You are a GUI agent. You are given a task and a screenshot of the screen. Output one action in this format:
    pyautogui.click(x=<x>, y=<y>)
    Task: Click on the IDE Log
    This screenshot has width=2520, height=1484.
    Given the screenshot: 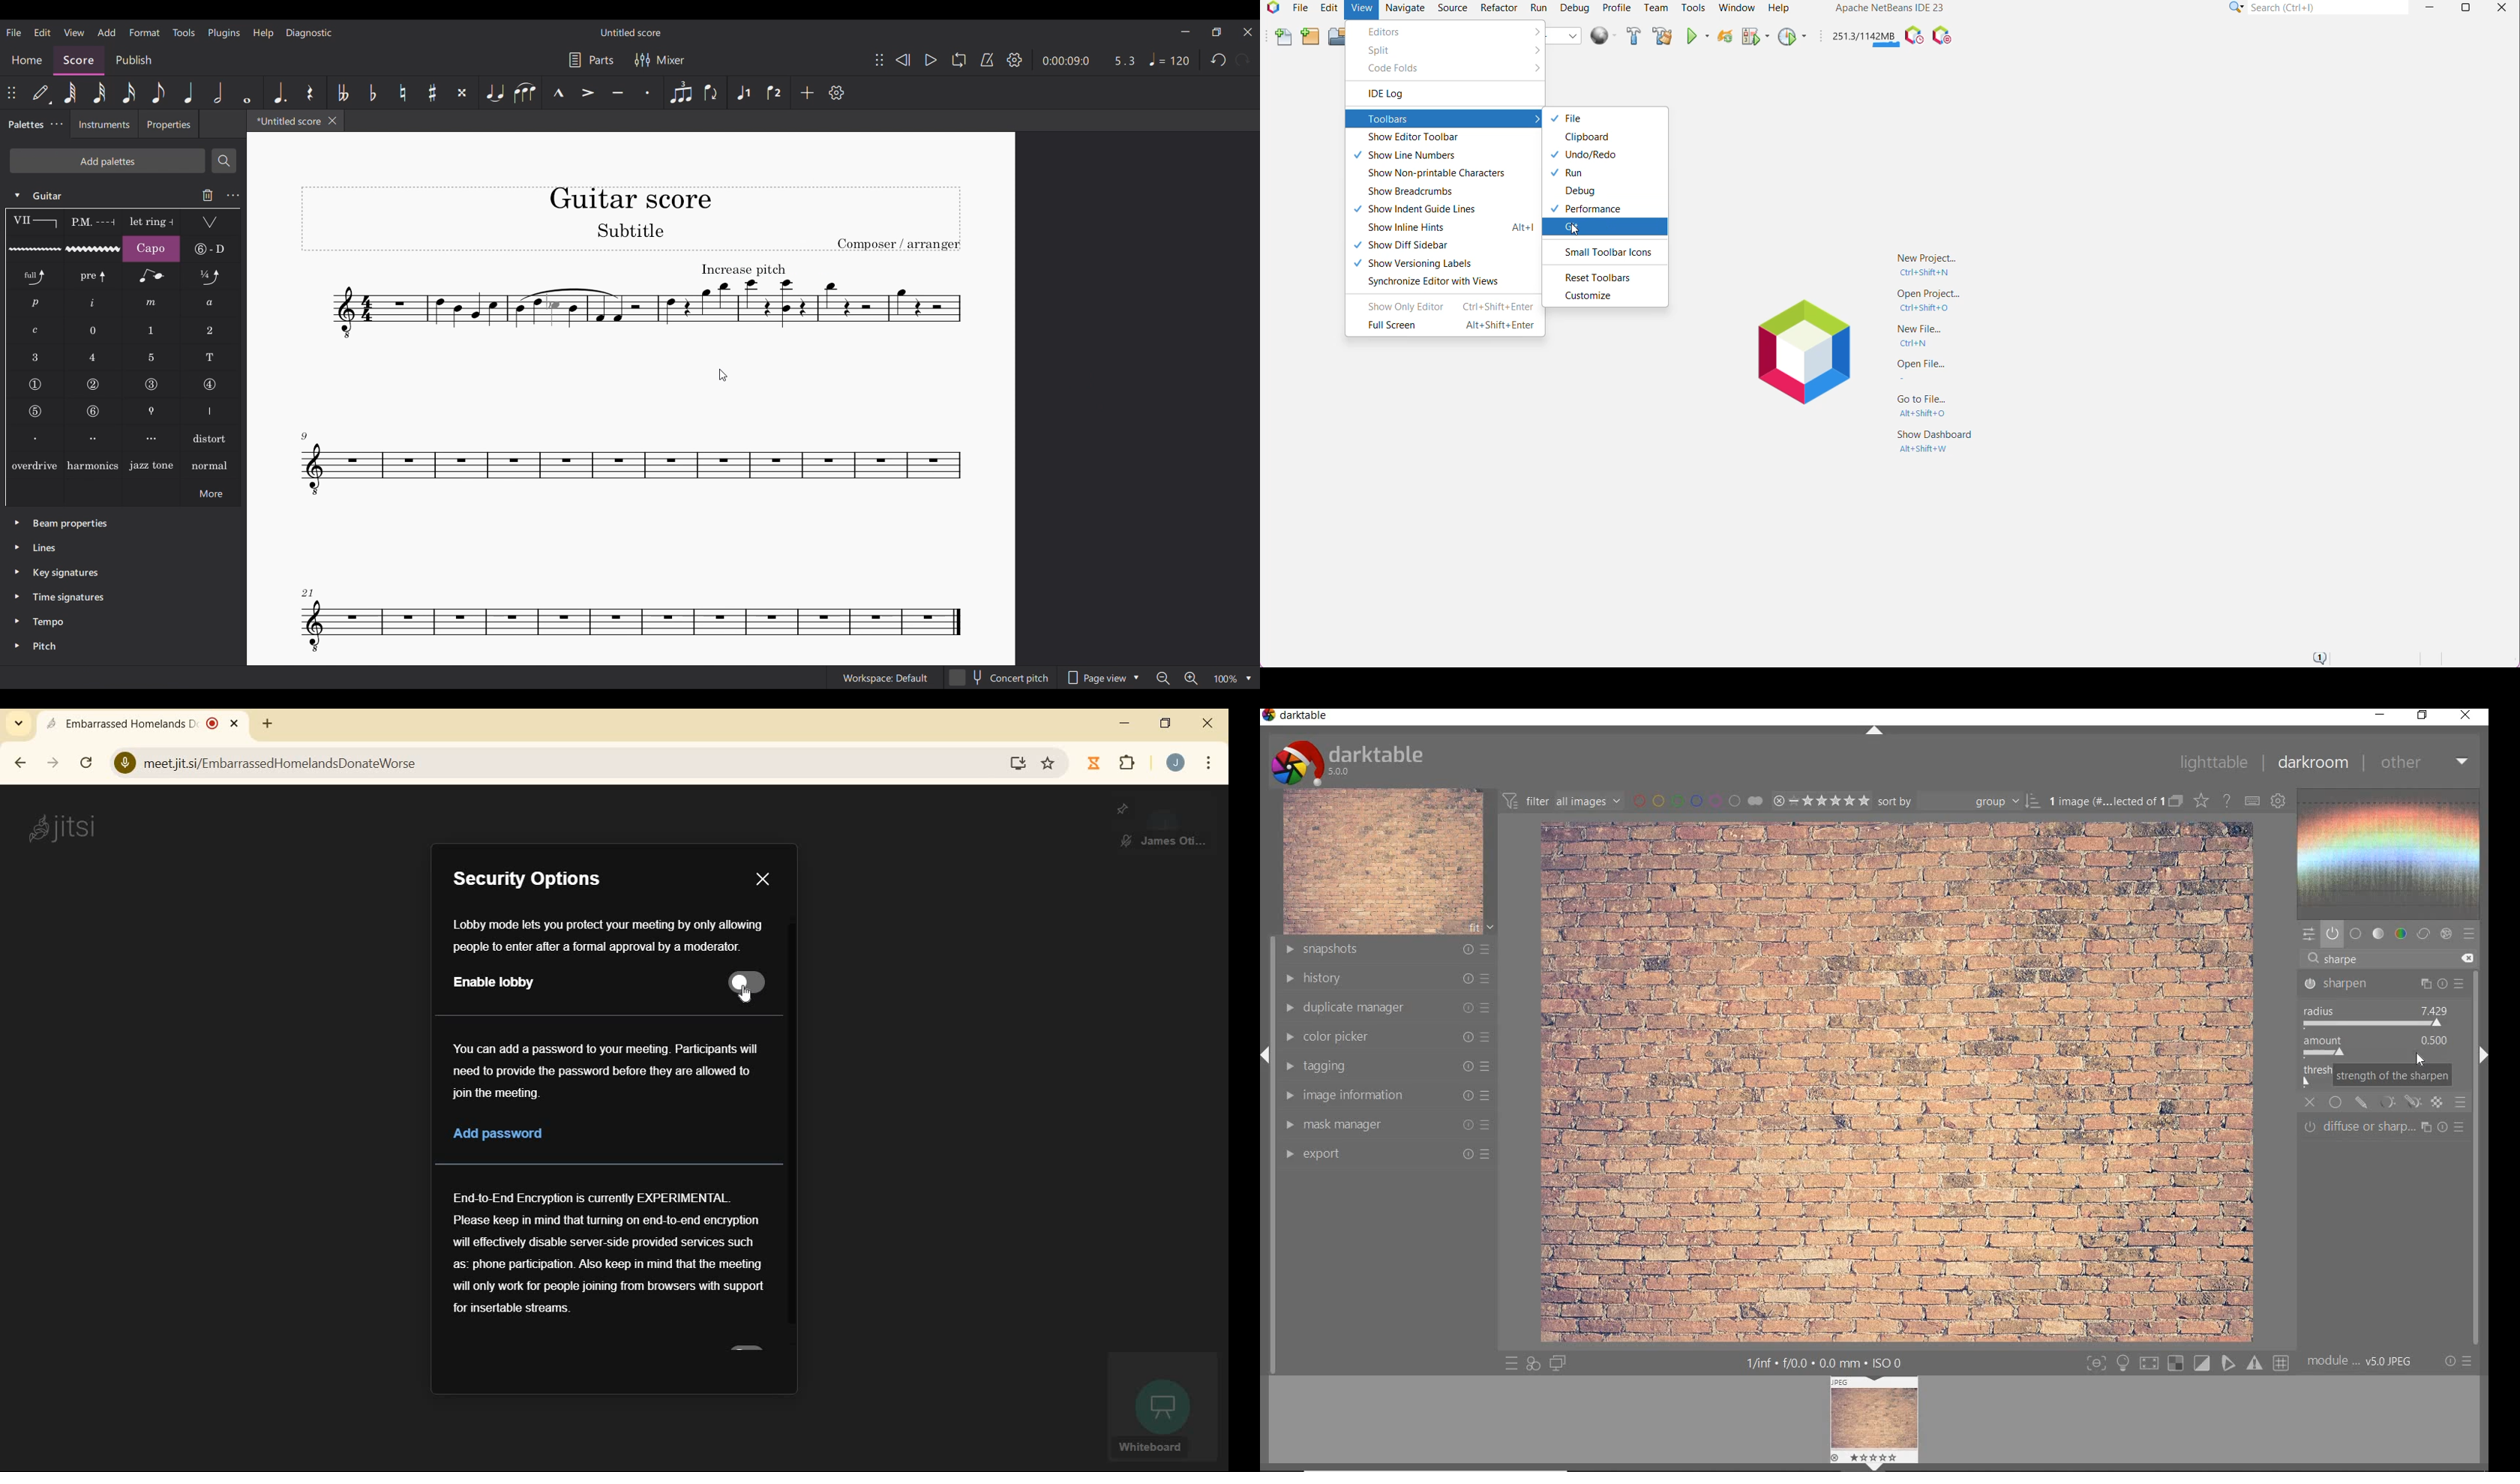 What is the action you would take?
    pyautogui.click(x=1403, y=94)
    